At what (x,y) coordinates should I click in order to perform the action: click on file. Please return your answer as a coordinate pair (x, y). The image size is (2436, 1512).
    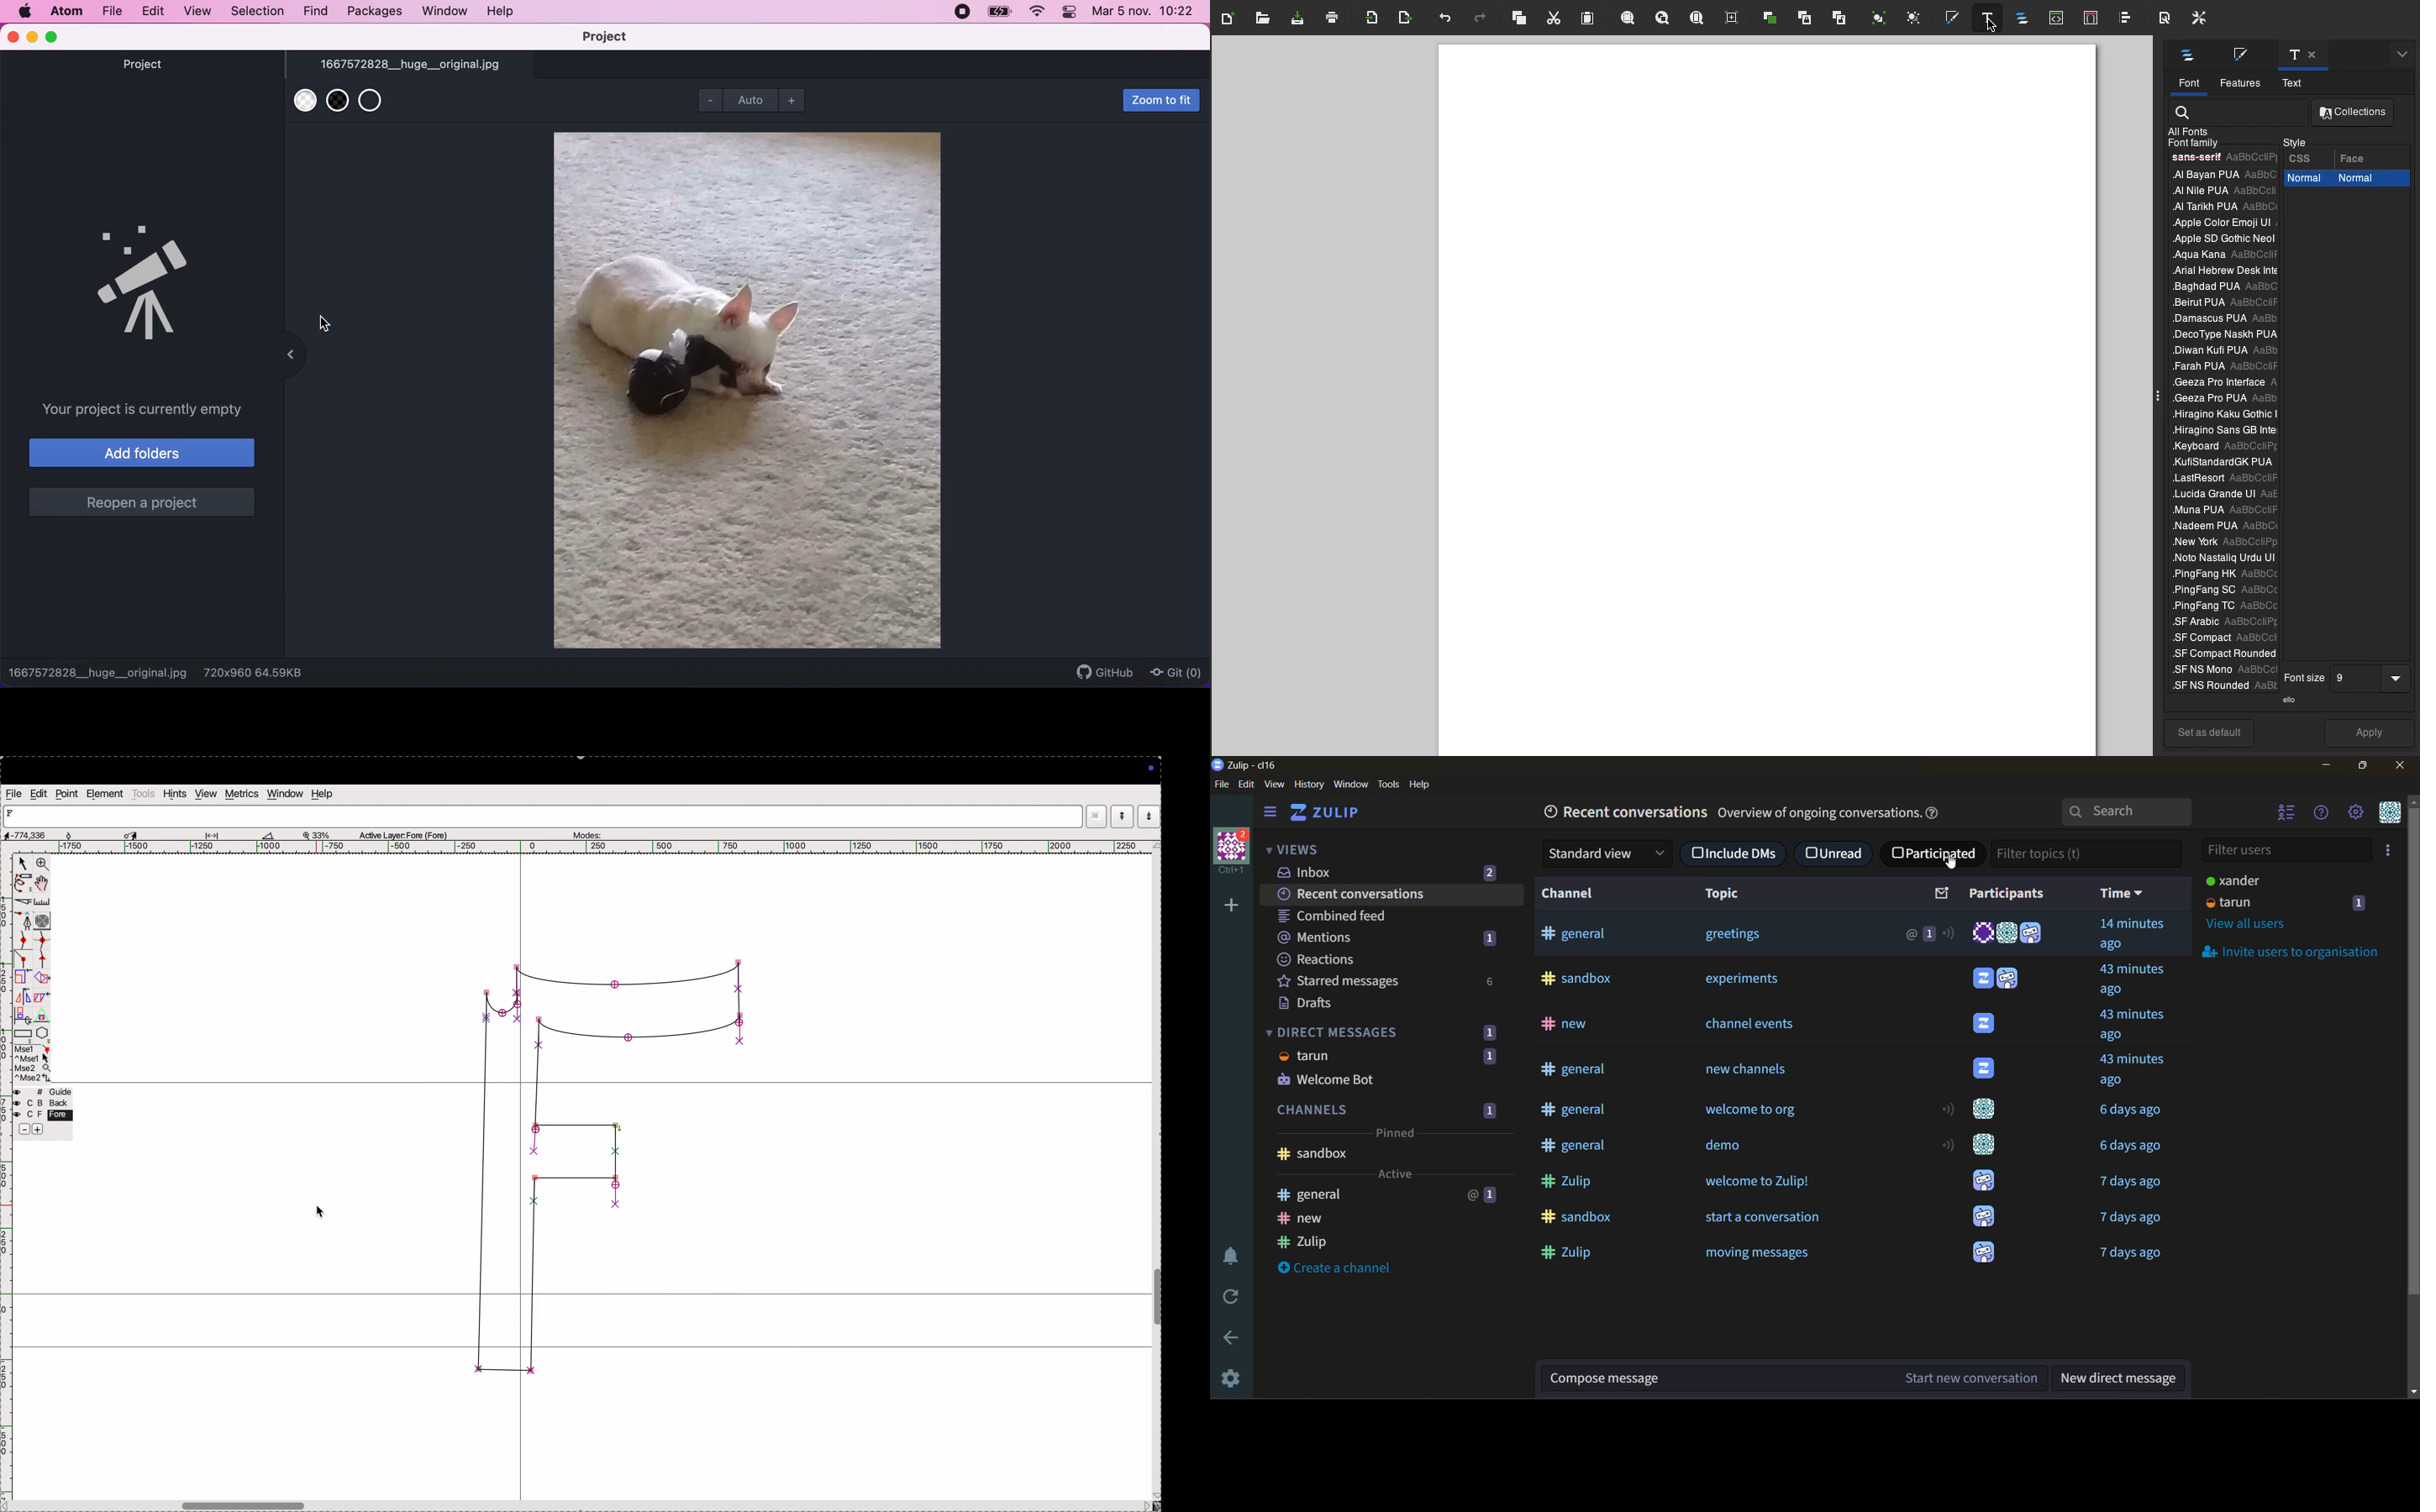
    Looking at the image, I should click on (1222, 784).